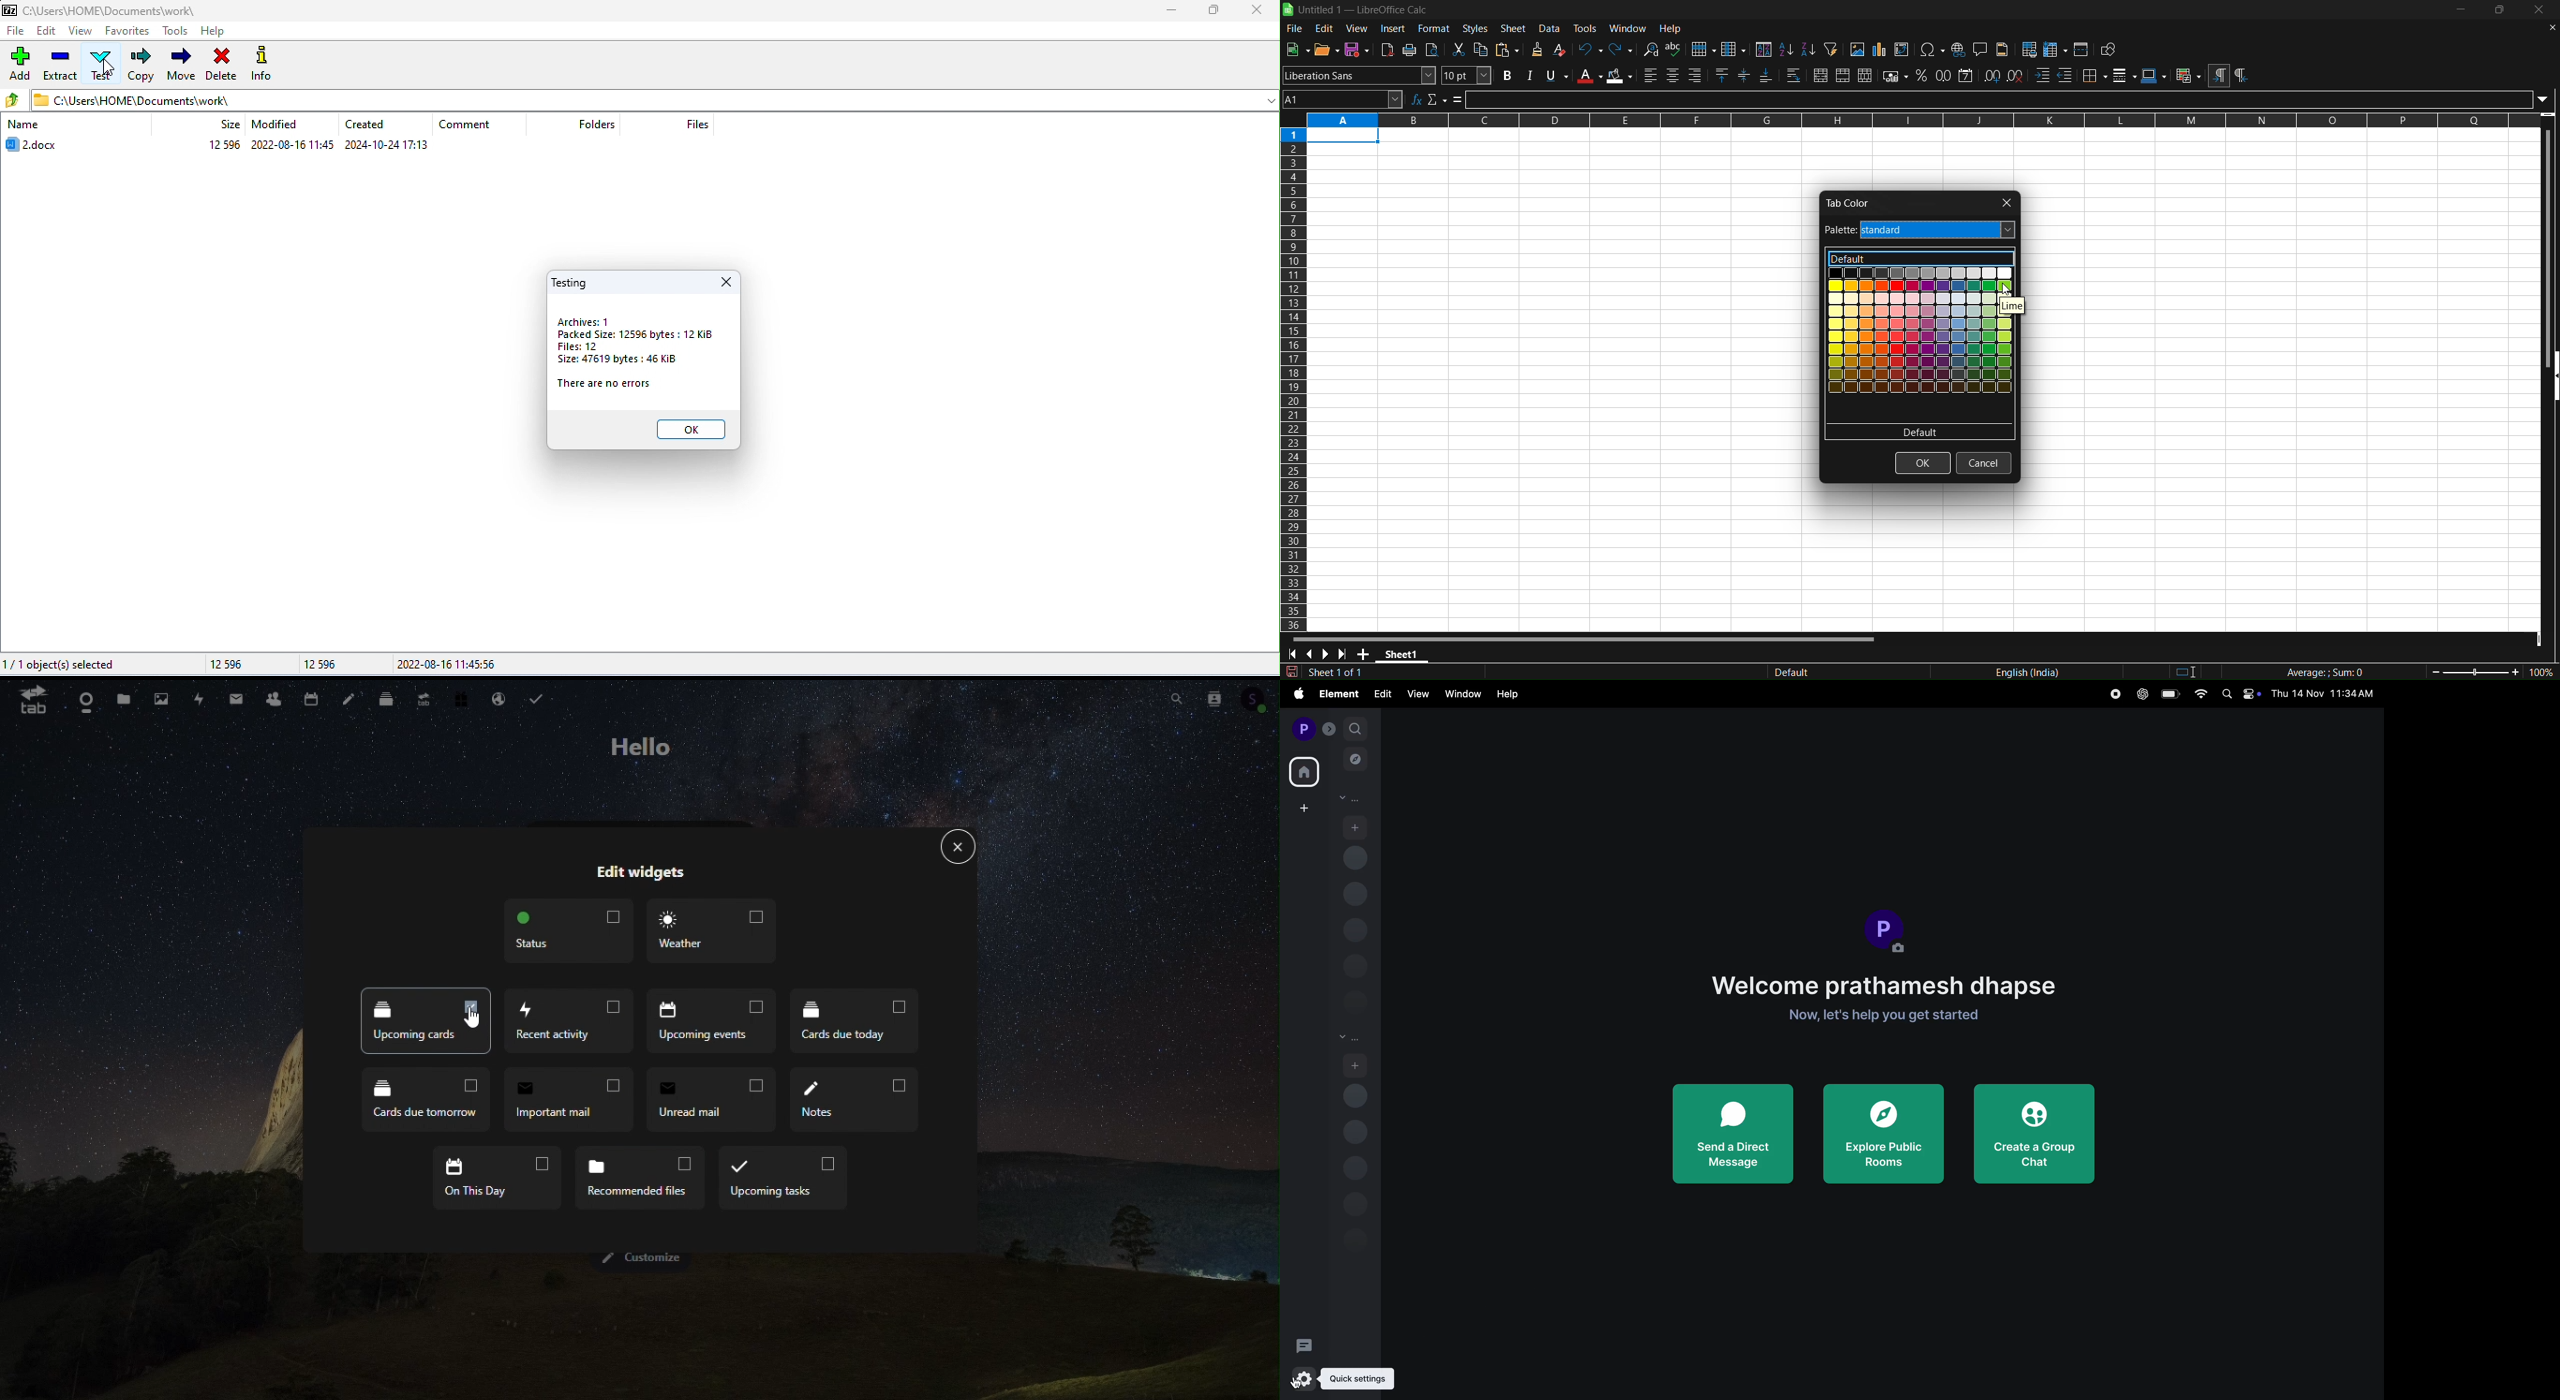 The height and width of the screenshot is (1400, 2576). Describe the element at coordinates (1529, 75) in the screenshot. I see `italic` at that location.